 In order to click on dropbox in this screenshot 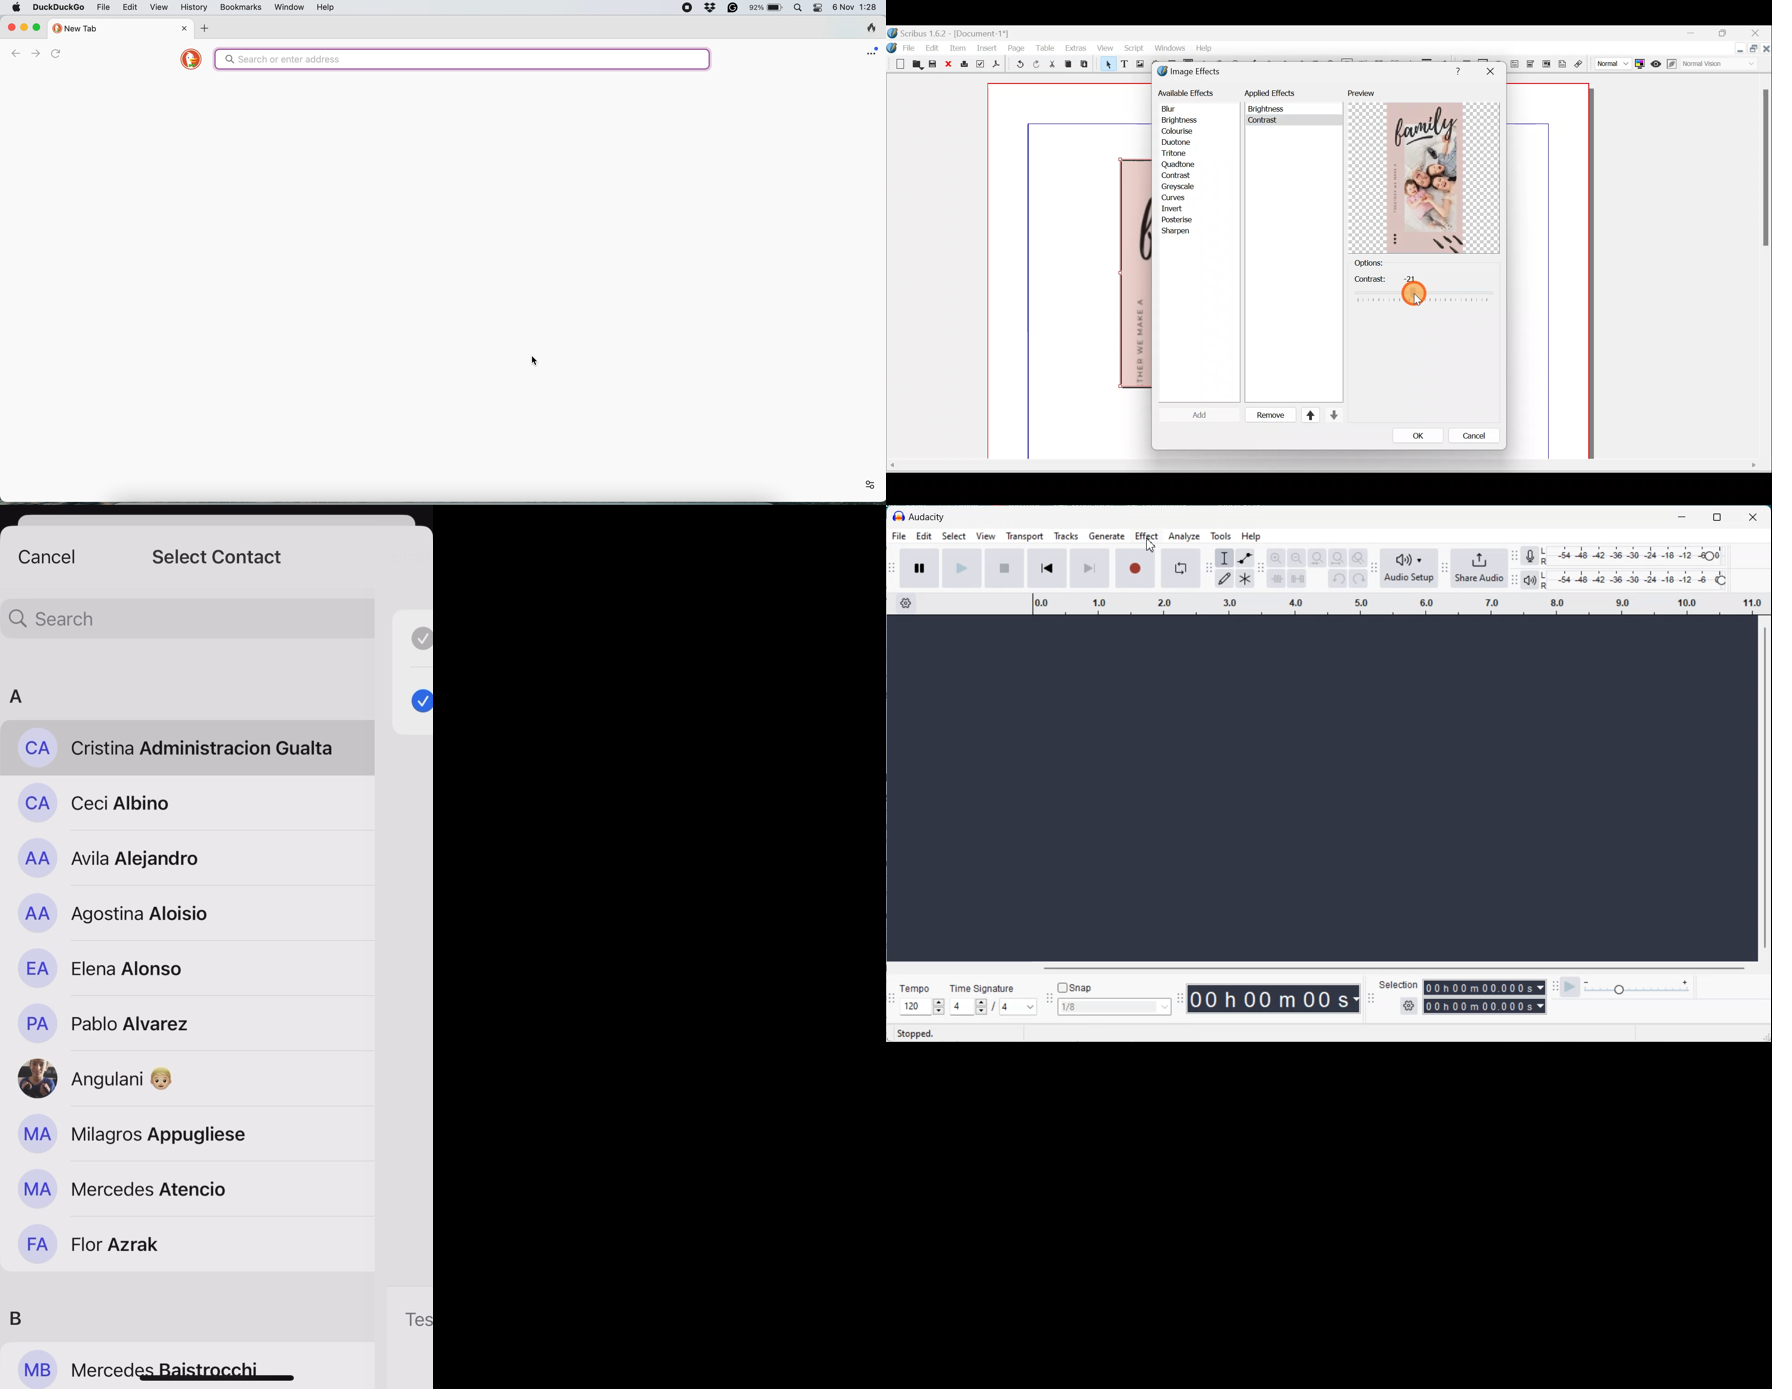, I will do `click(712, 8)`.